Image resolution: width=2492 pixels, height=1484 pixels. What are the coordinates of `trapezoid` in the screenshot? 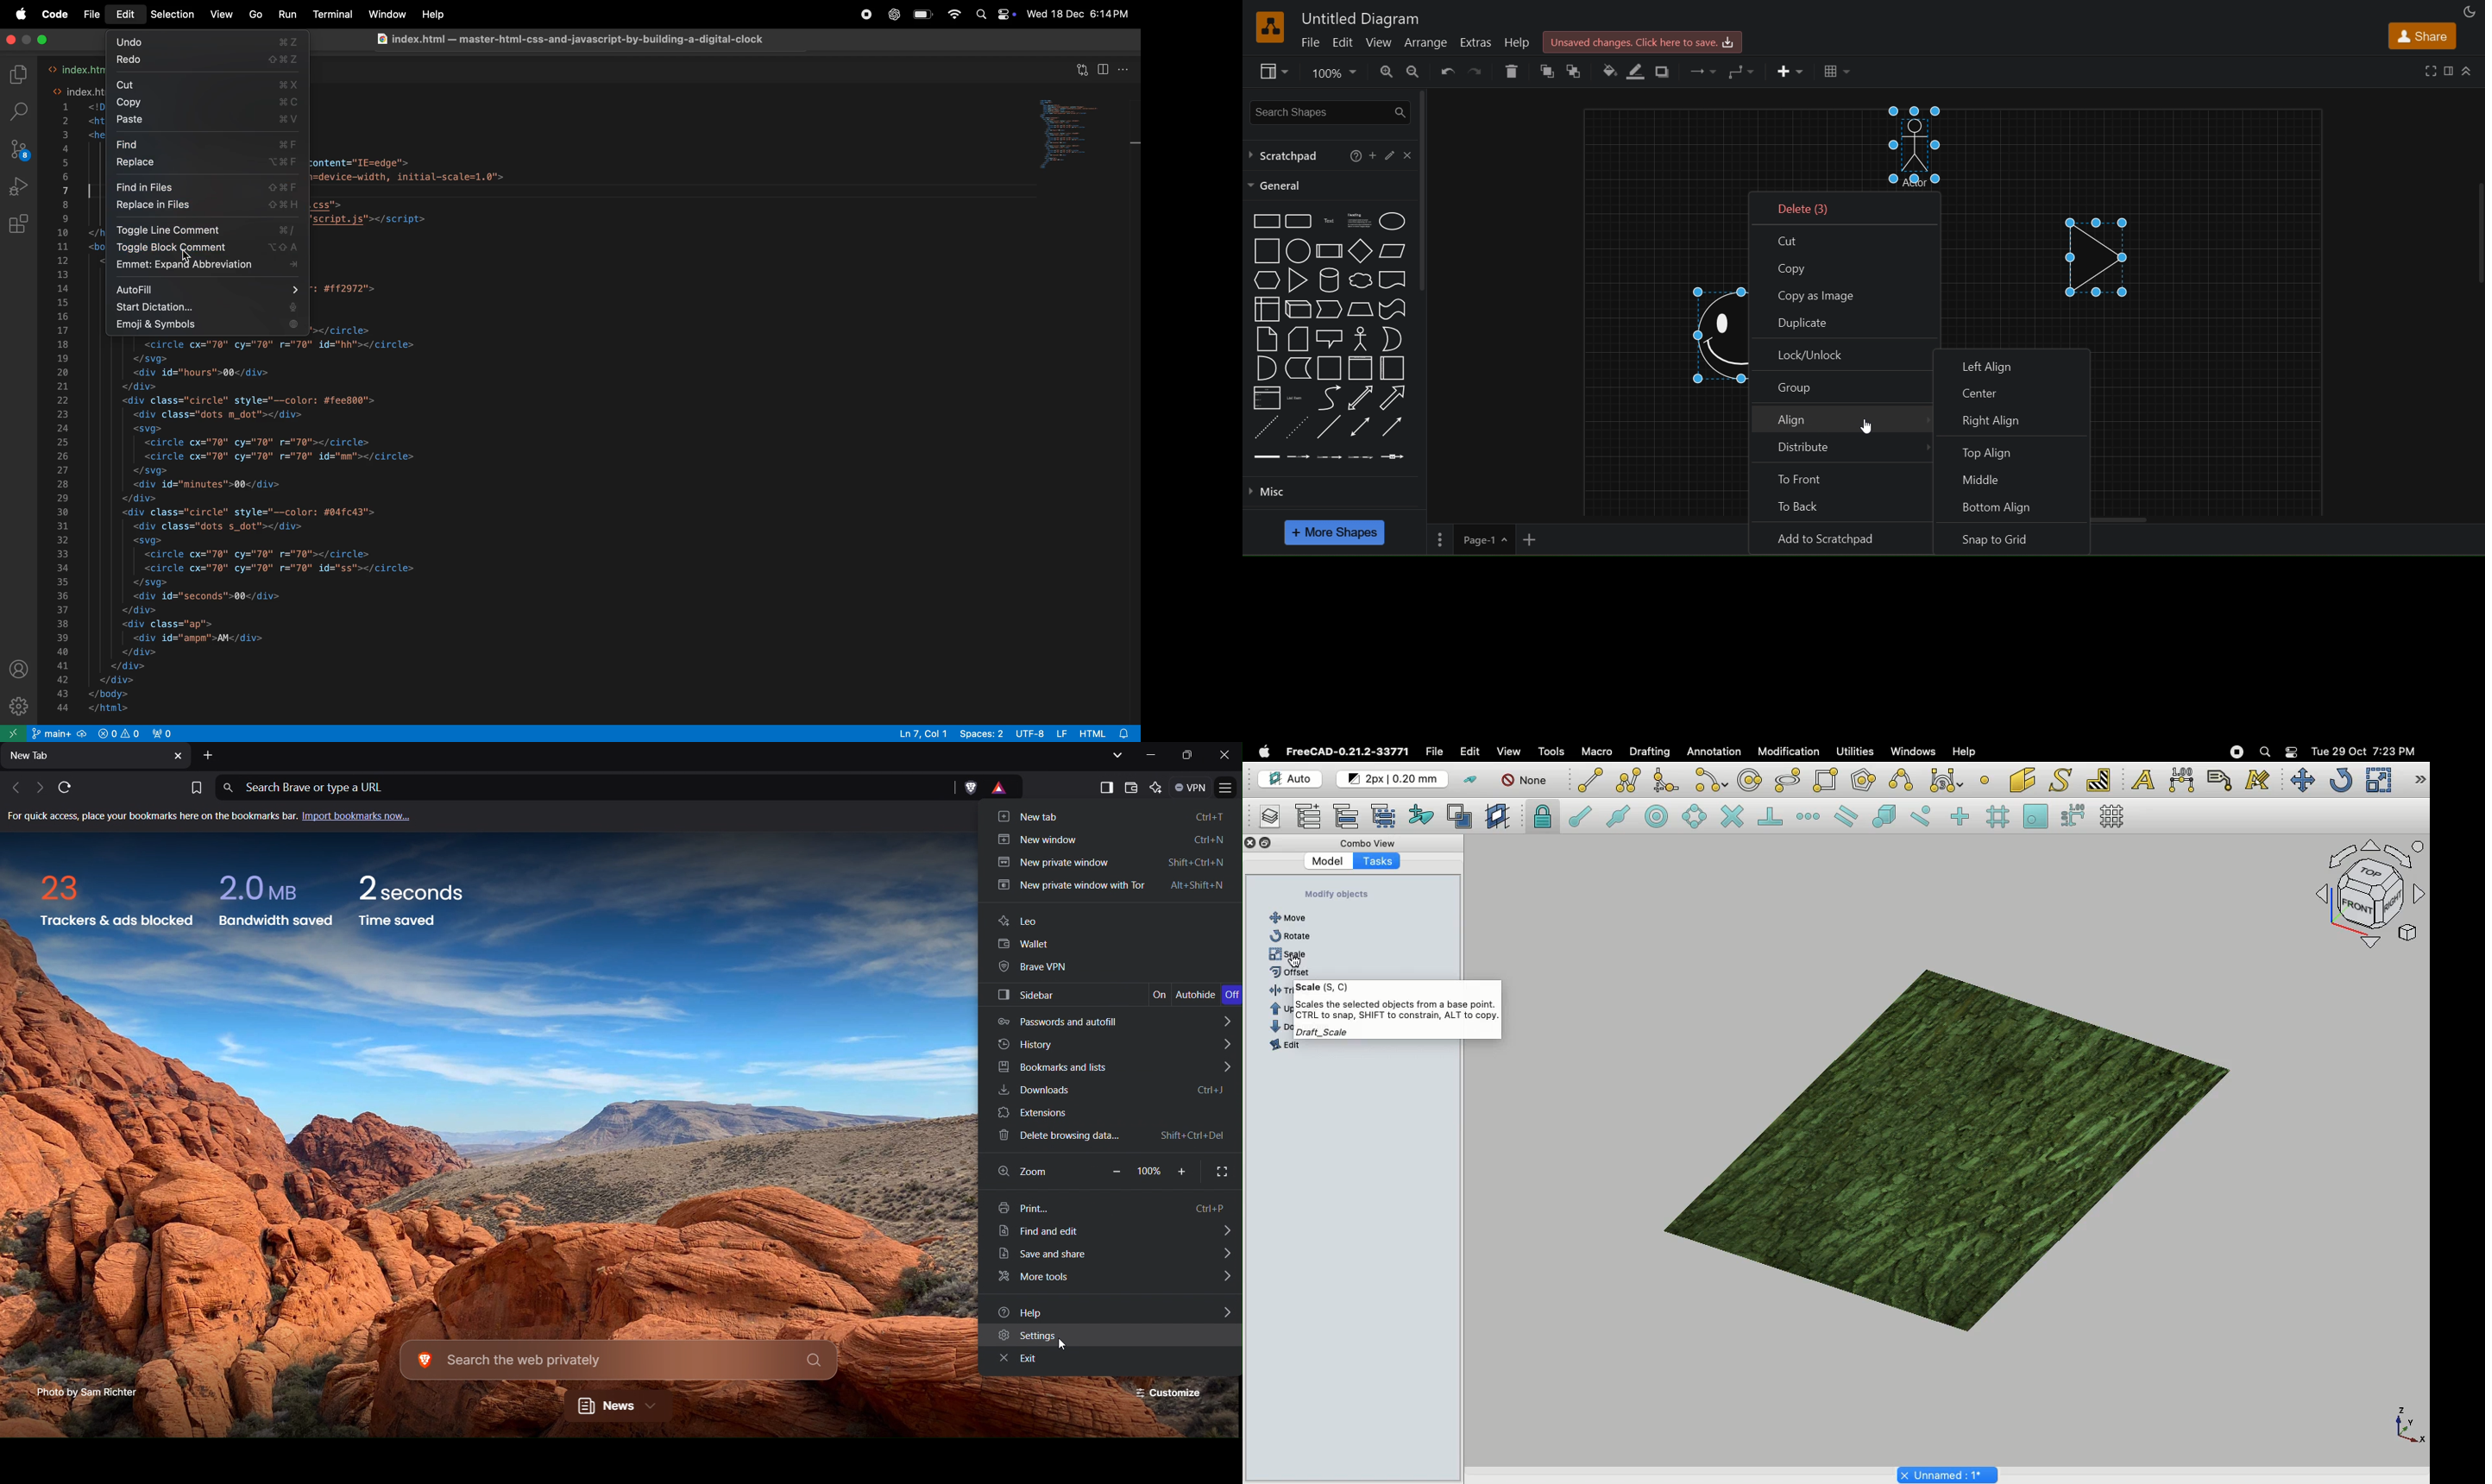 It's located at (1360, 309).